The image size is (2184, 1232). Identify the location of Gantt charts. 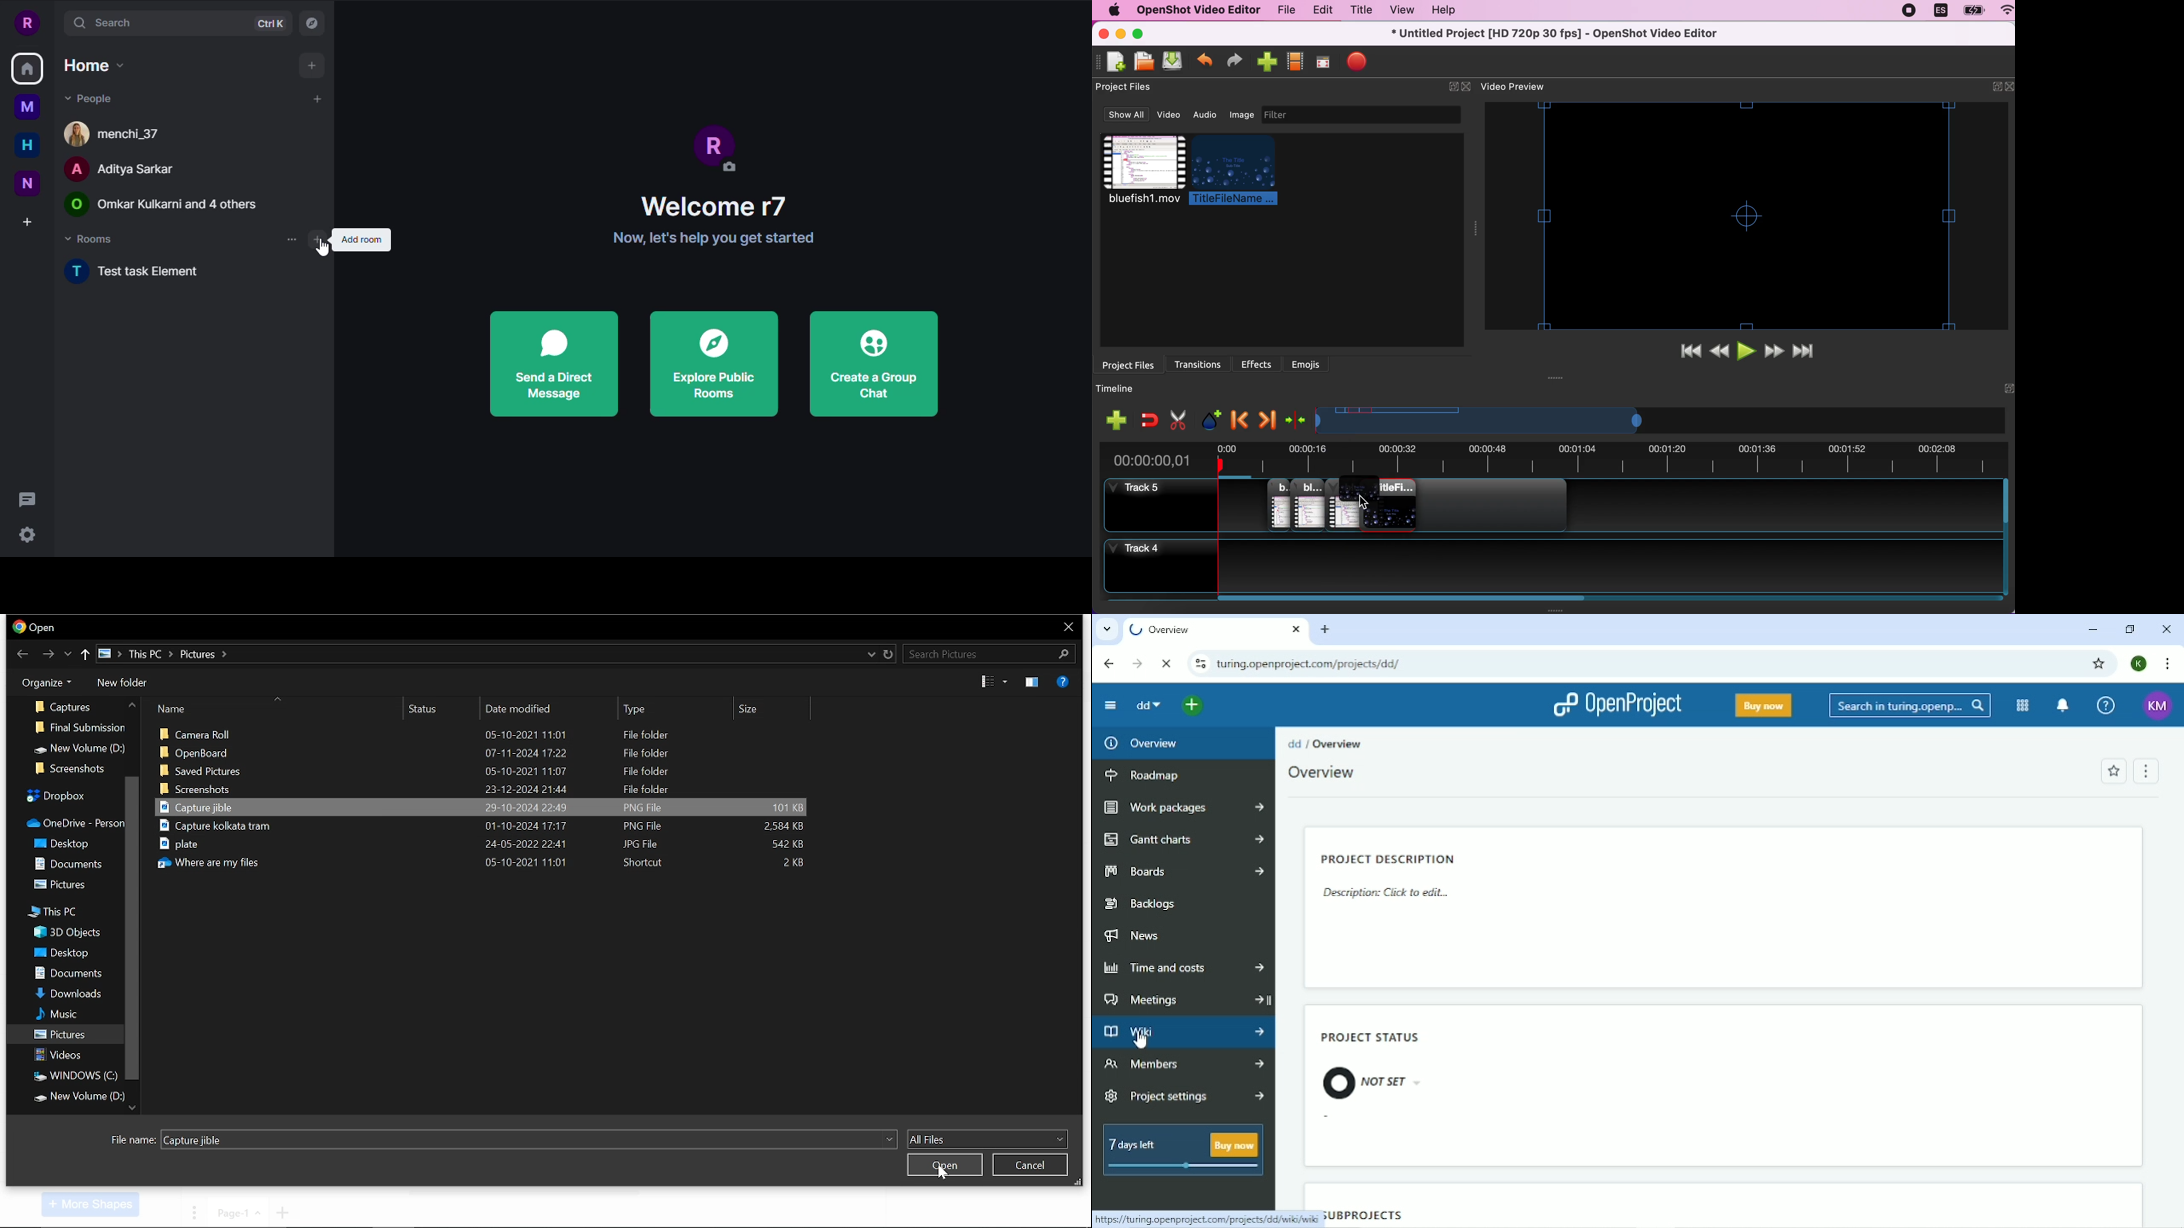
(1160, 840).